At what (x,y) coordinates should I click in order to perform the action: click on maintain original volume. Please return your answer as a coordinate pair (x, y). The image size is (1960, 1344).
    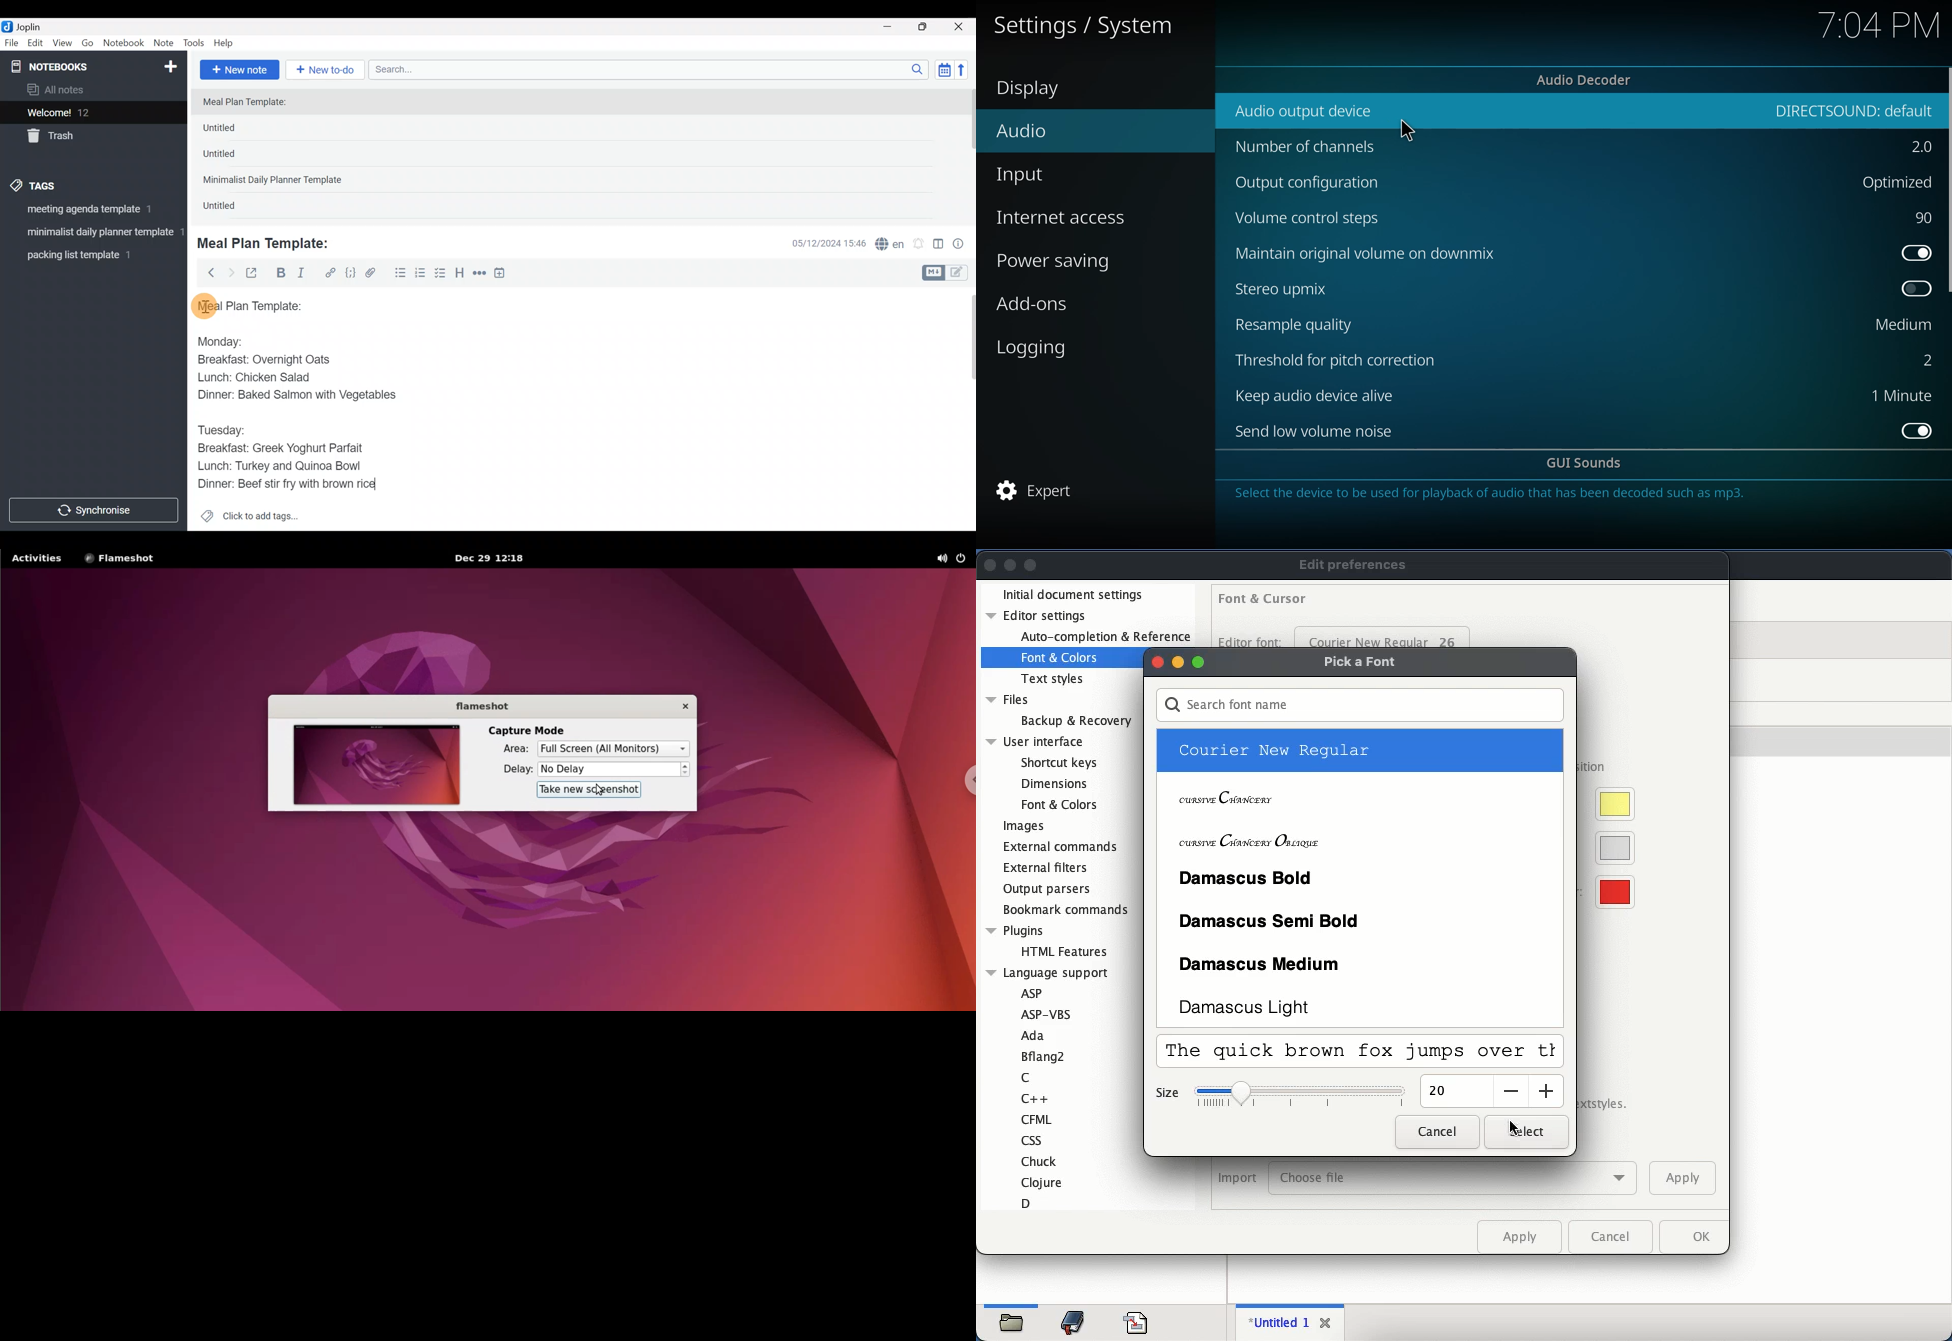
    Looking at the image, I should click on (1368, 252).